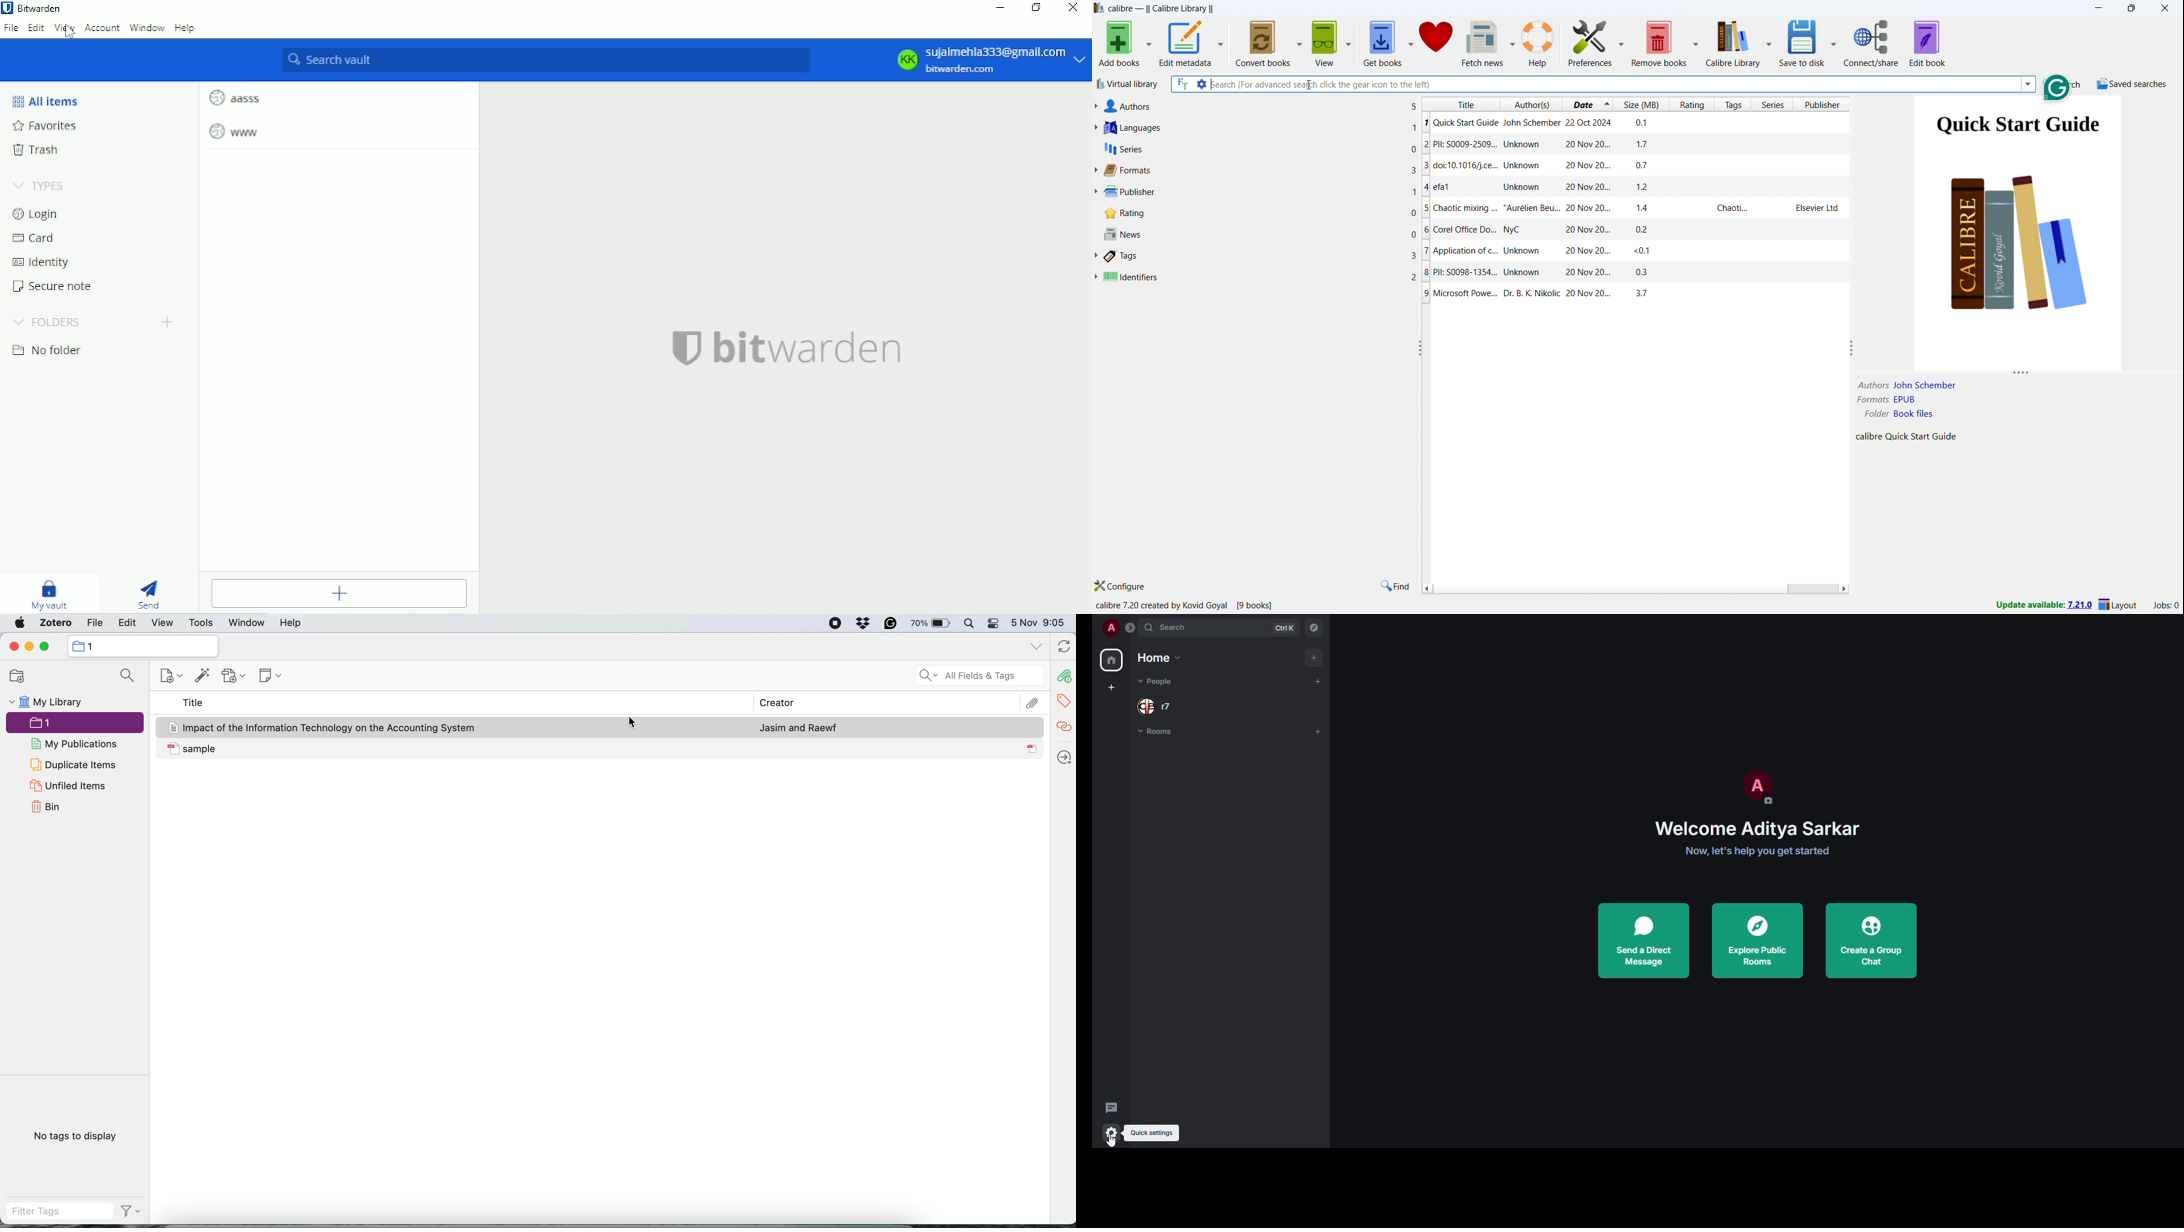  I want to click on EPUB, so click(1915, 401).